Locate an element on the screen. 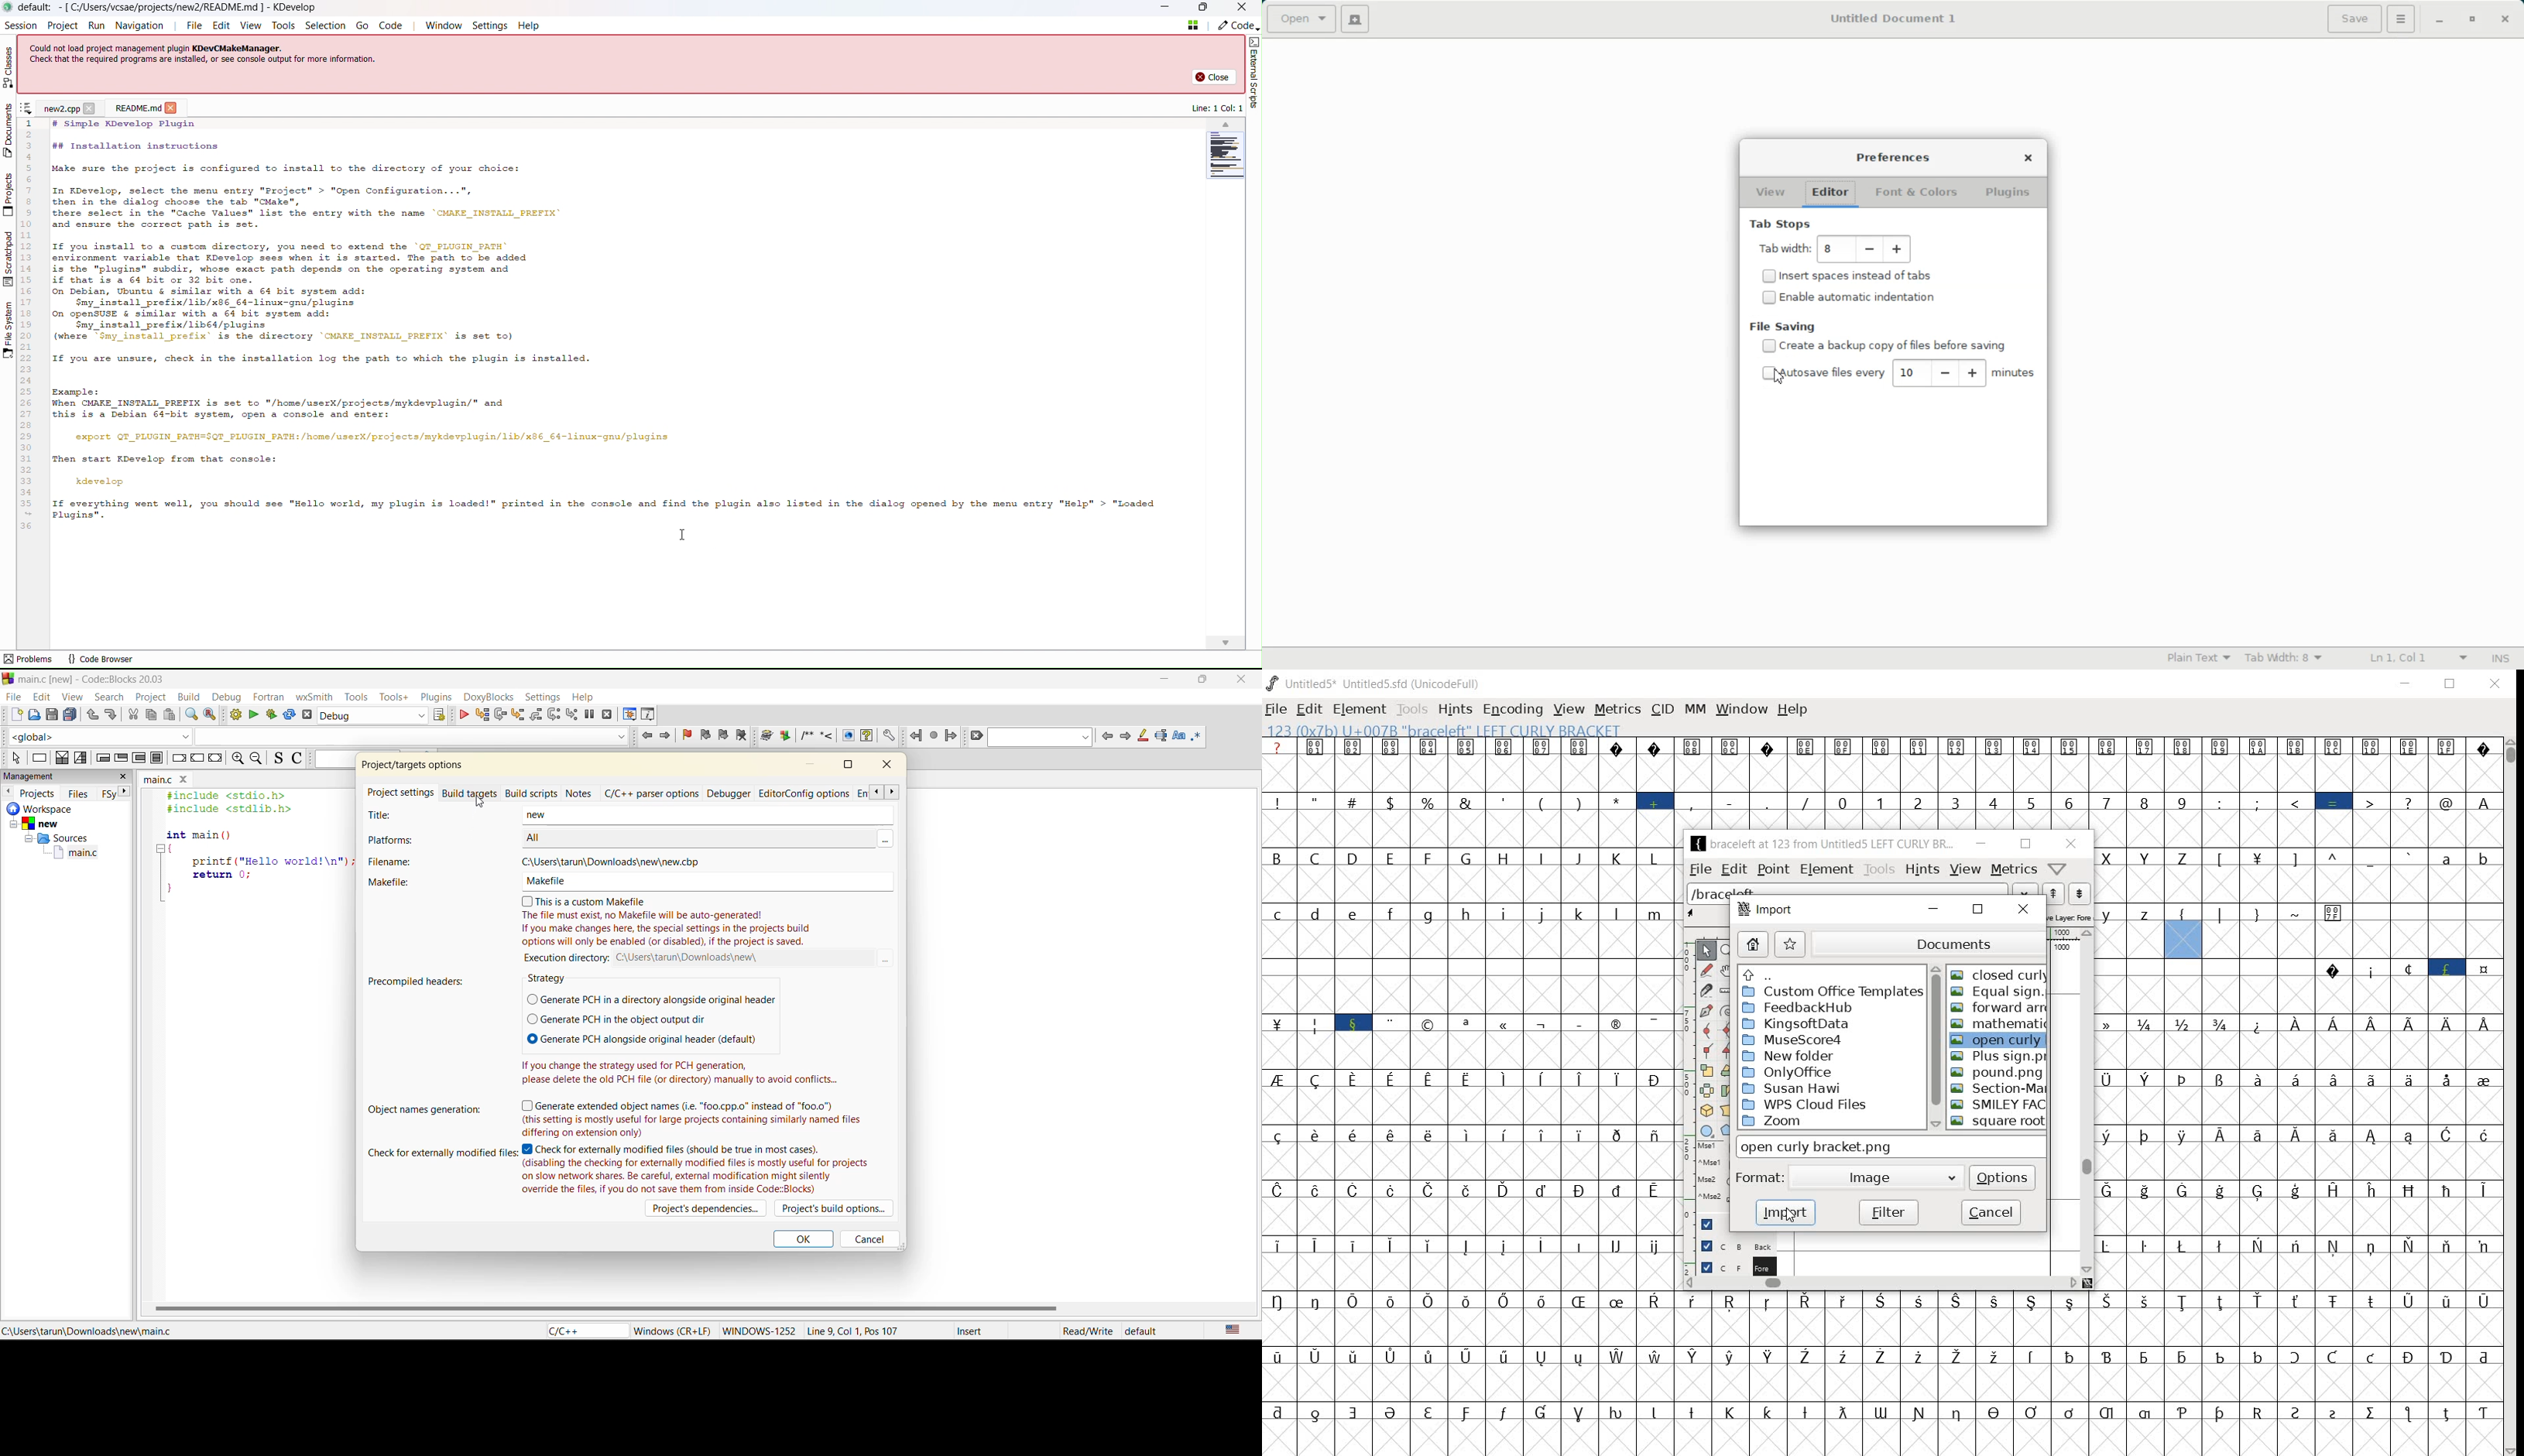 The height and width of the screenshot is (1456, 2548). previous is located at coordinates (1108, 737).